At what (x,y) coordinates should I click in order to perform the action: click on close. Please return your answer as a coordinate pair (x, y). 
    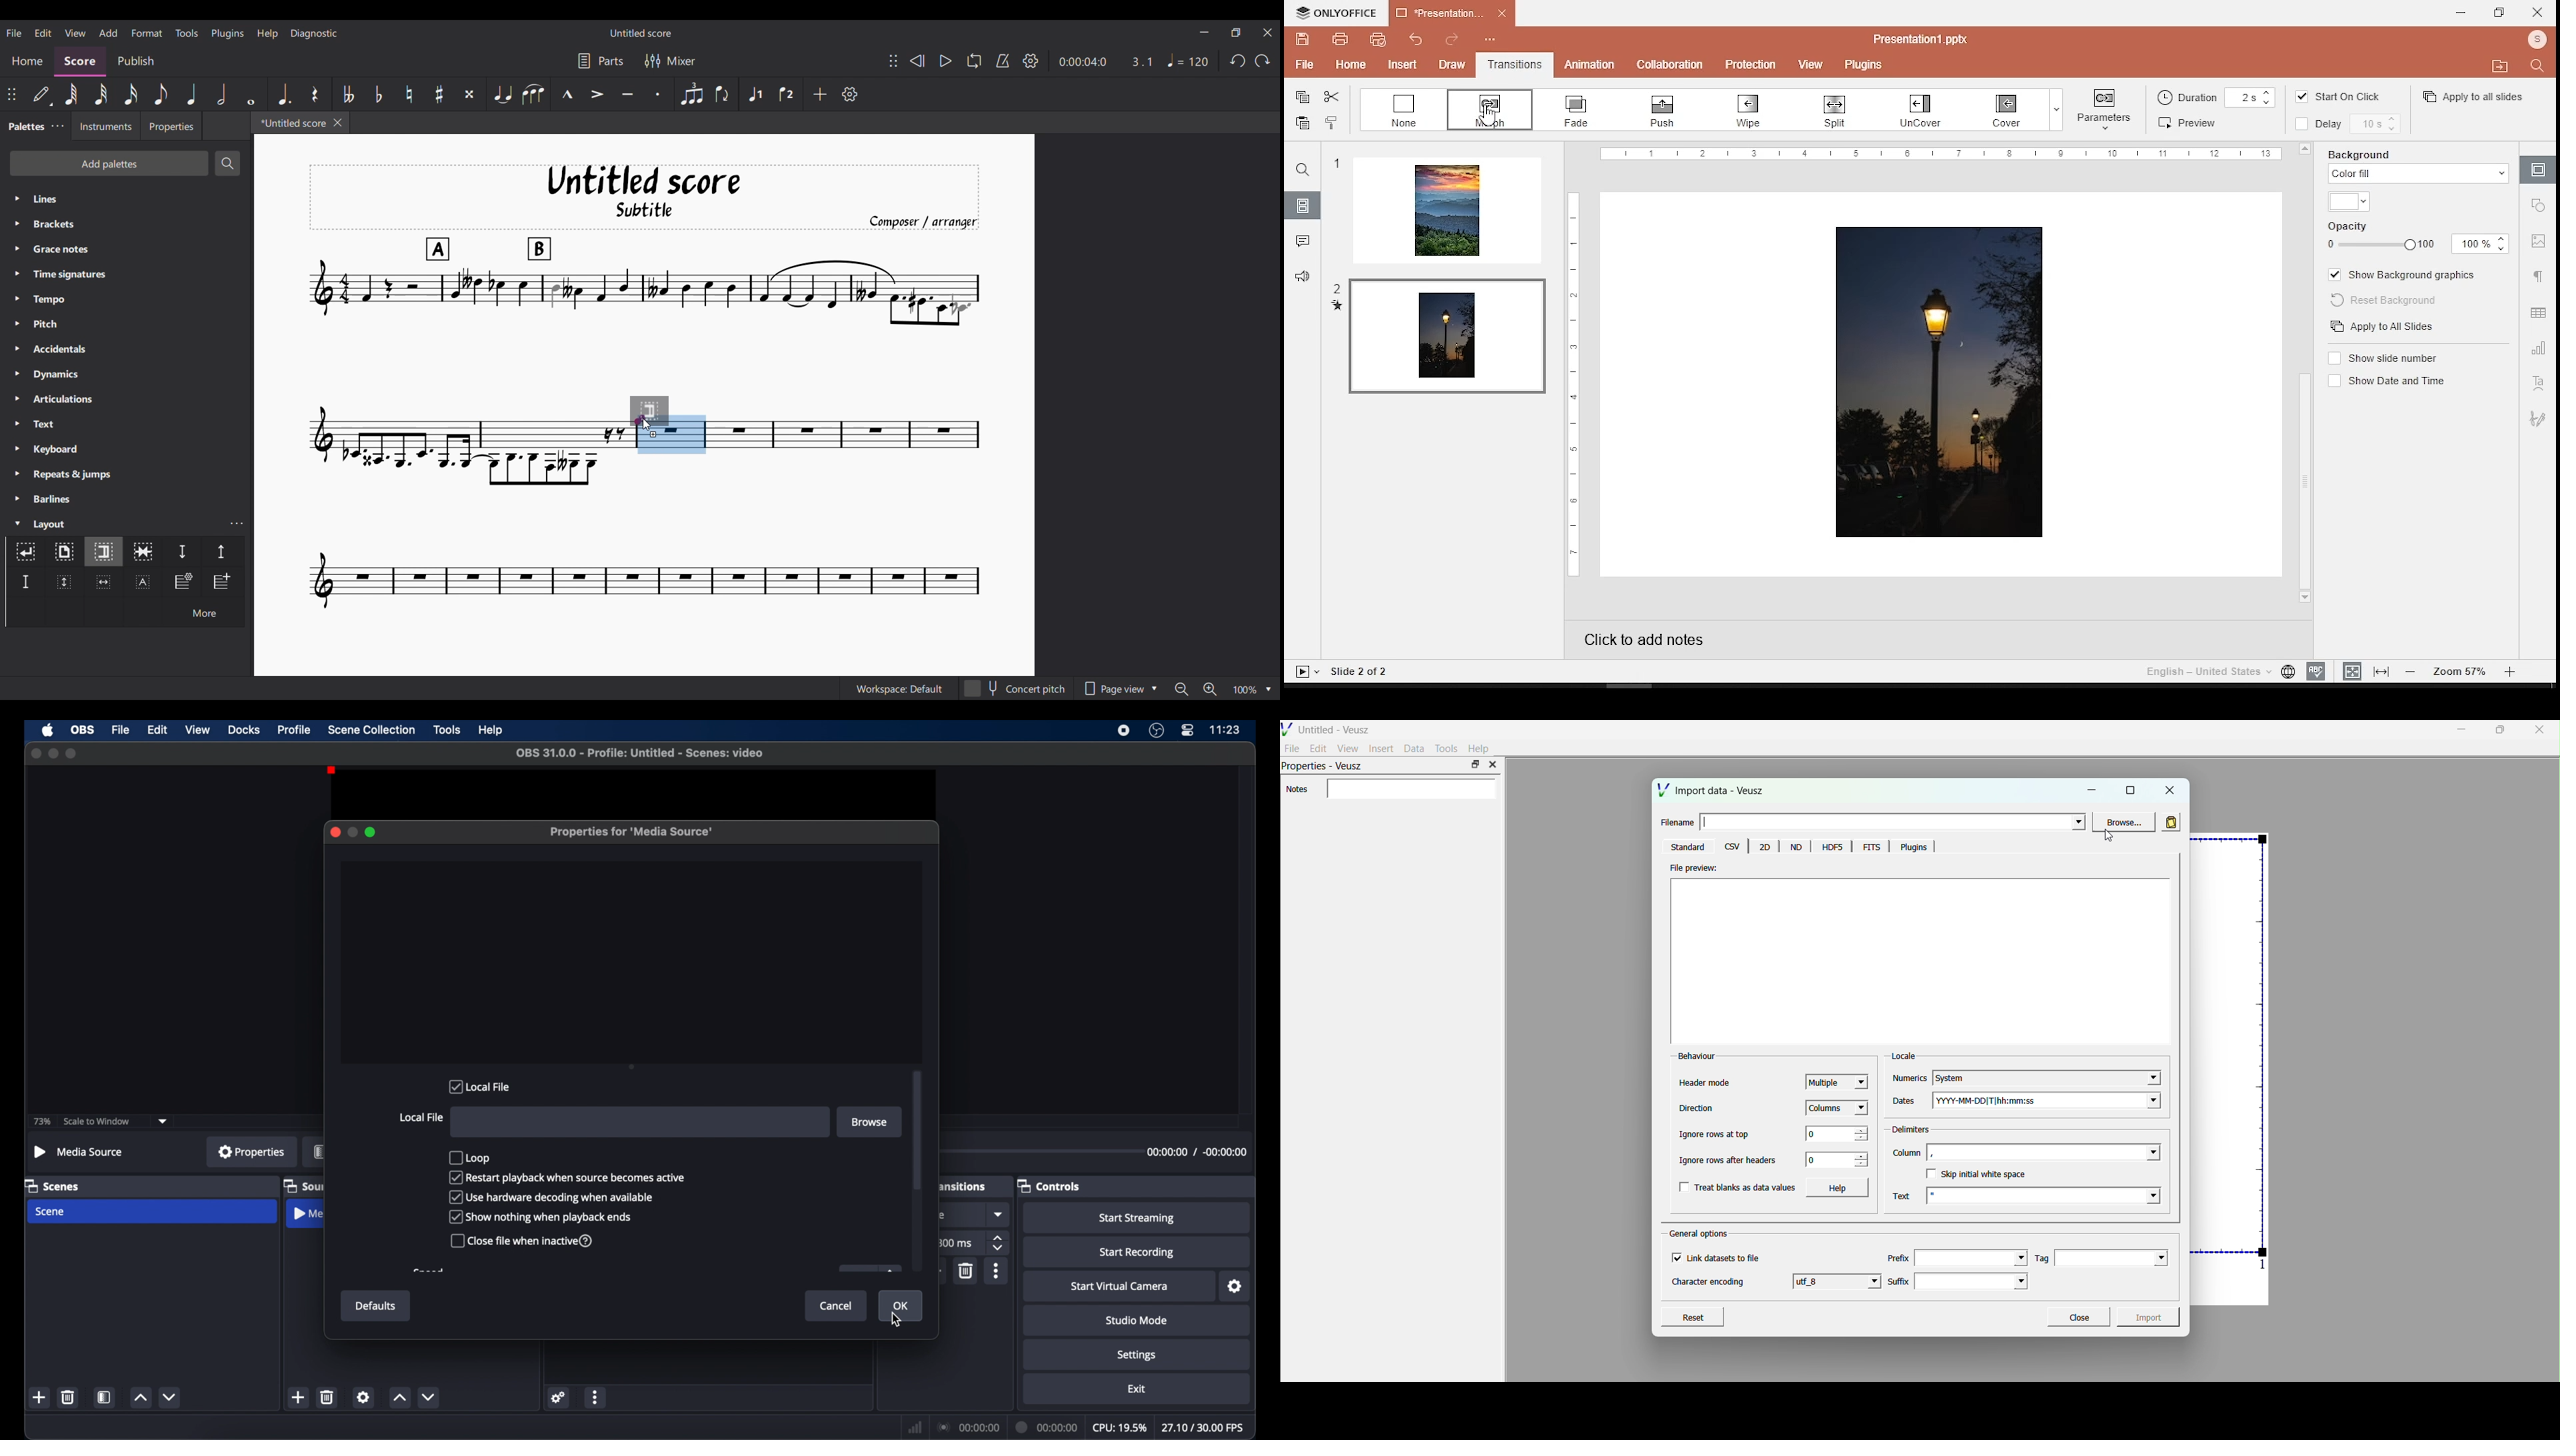
    Looking at the image, I should click on (2539, 731).